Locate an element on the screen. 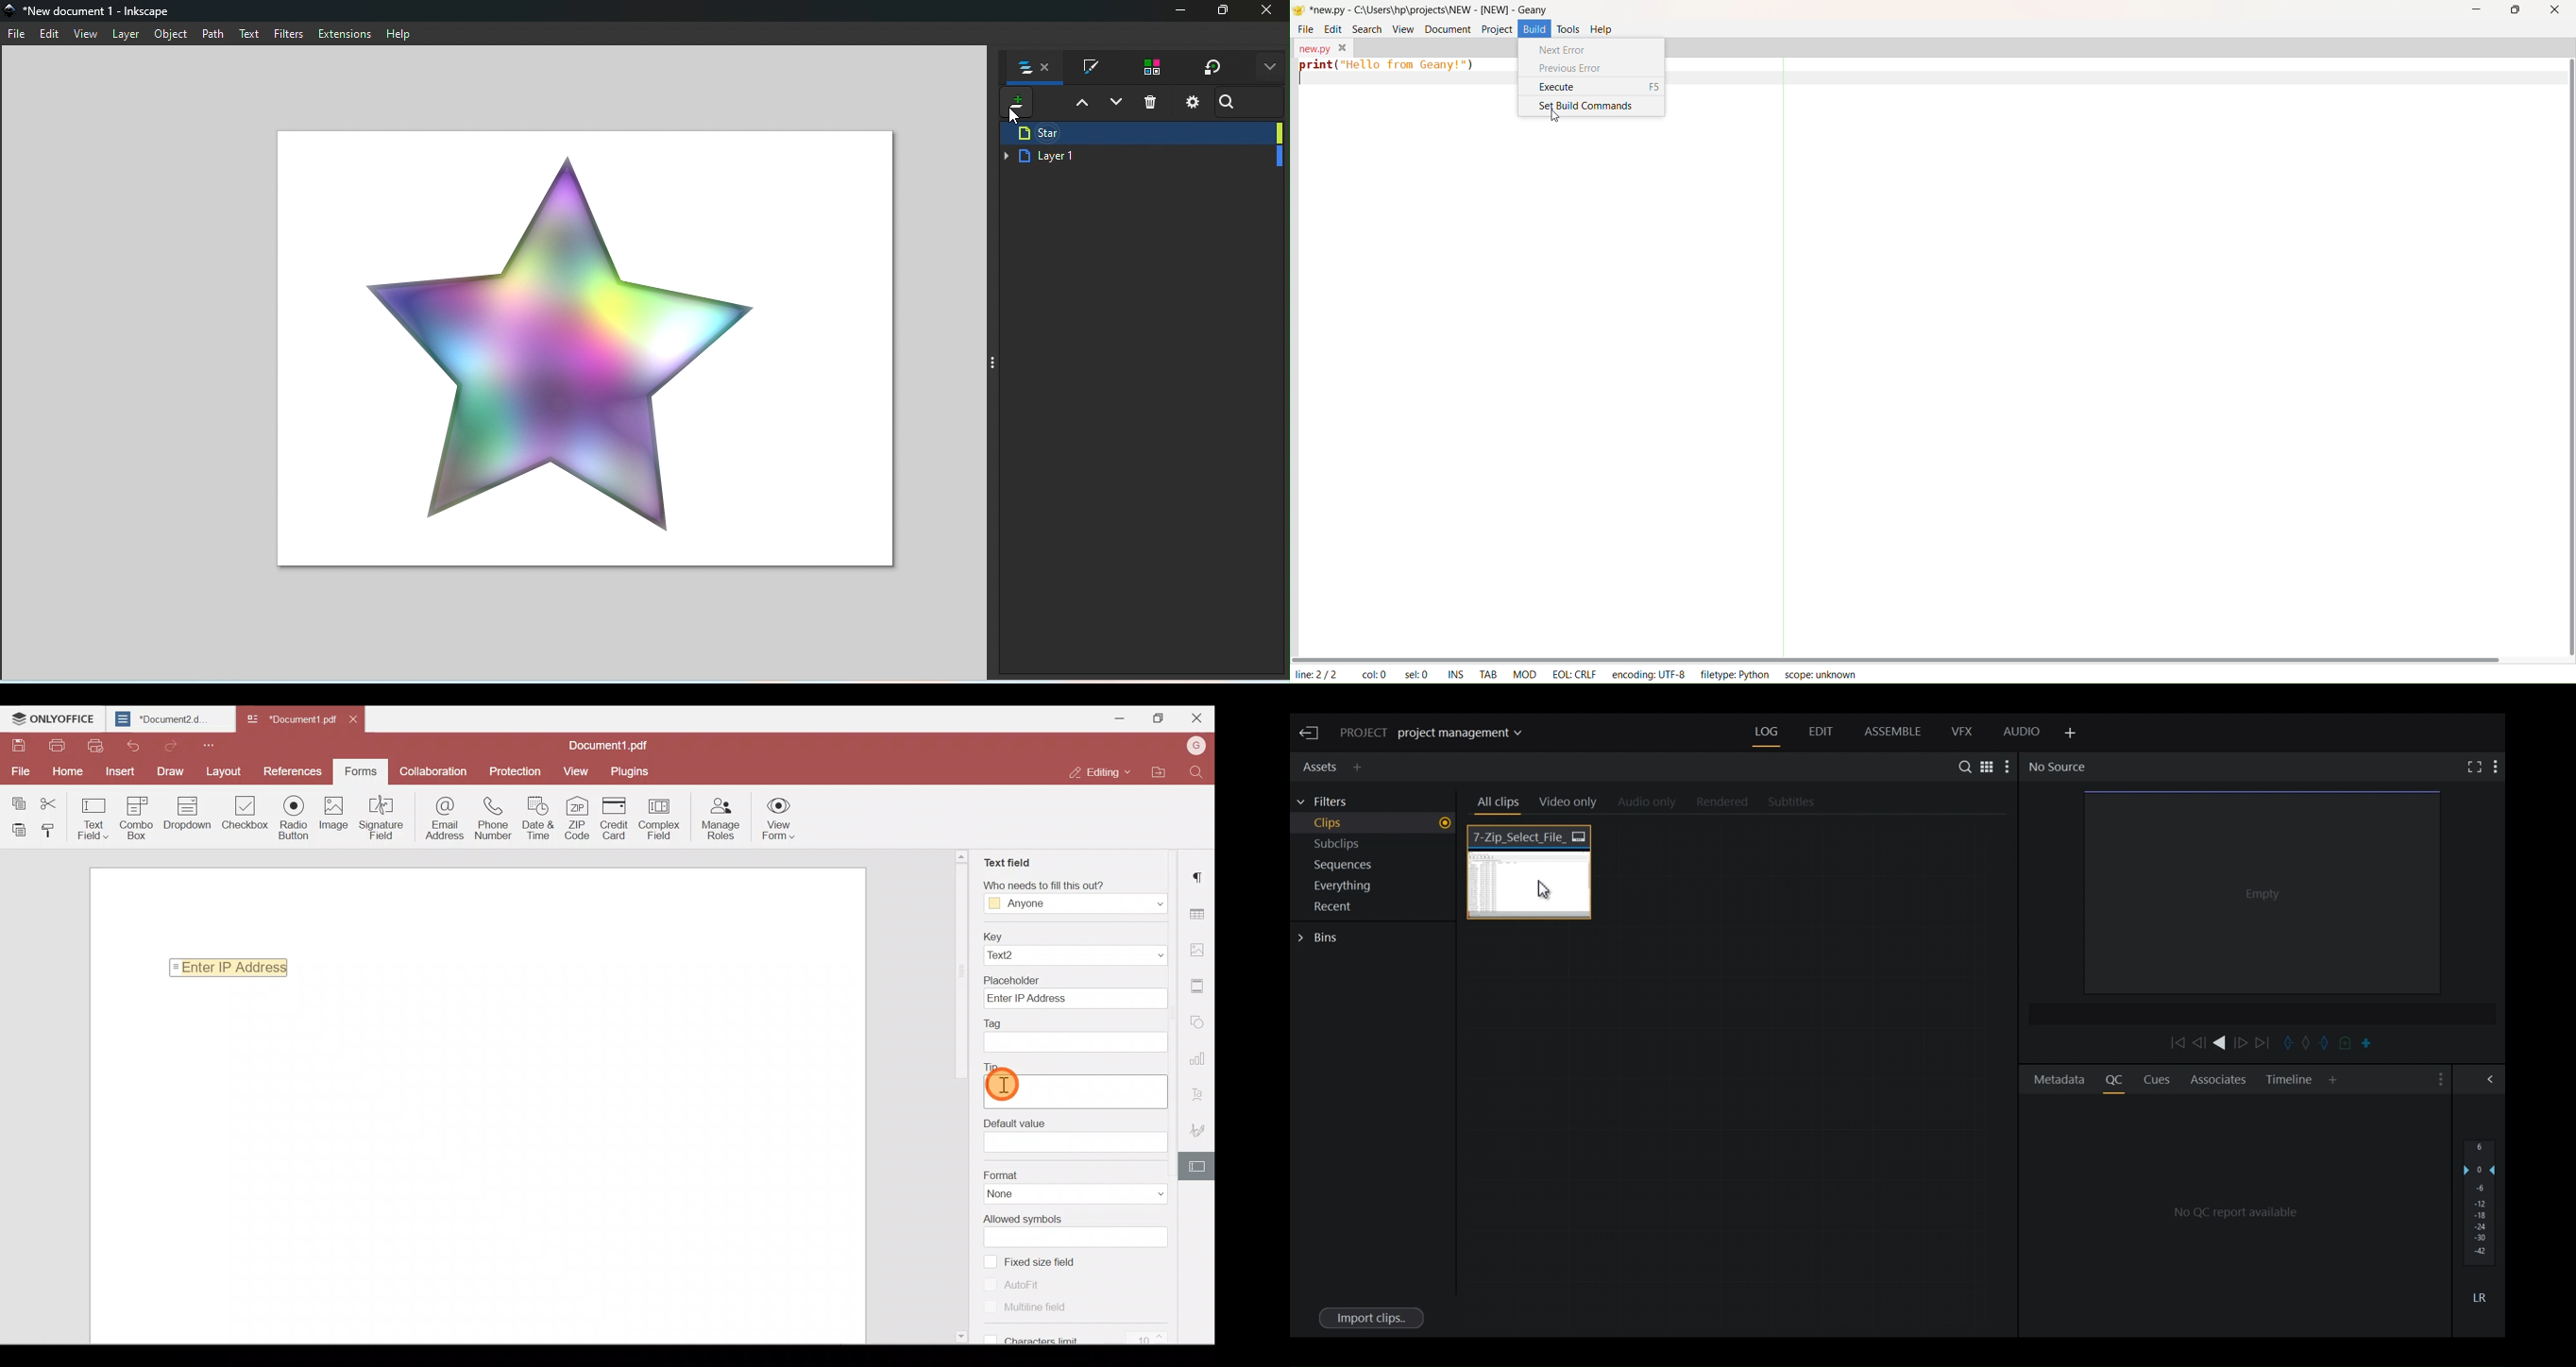 The height and width of the screenshot is (1372, 2576). Bins is located at coordinates (1322, 938).